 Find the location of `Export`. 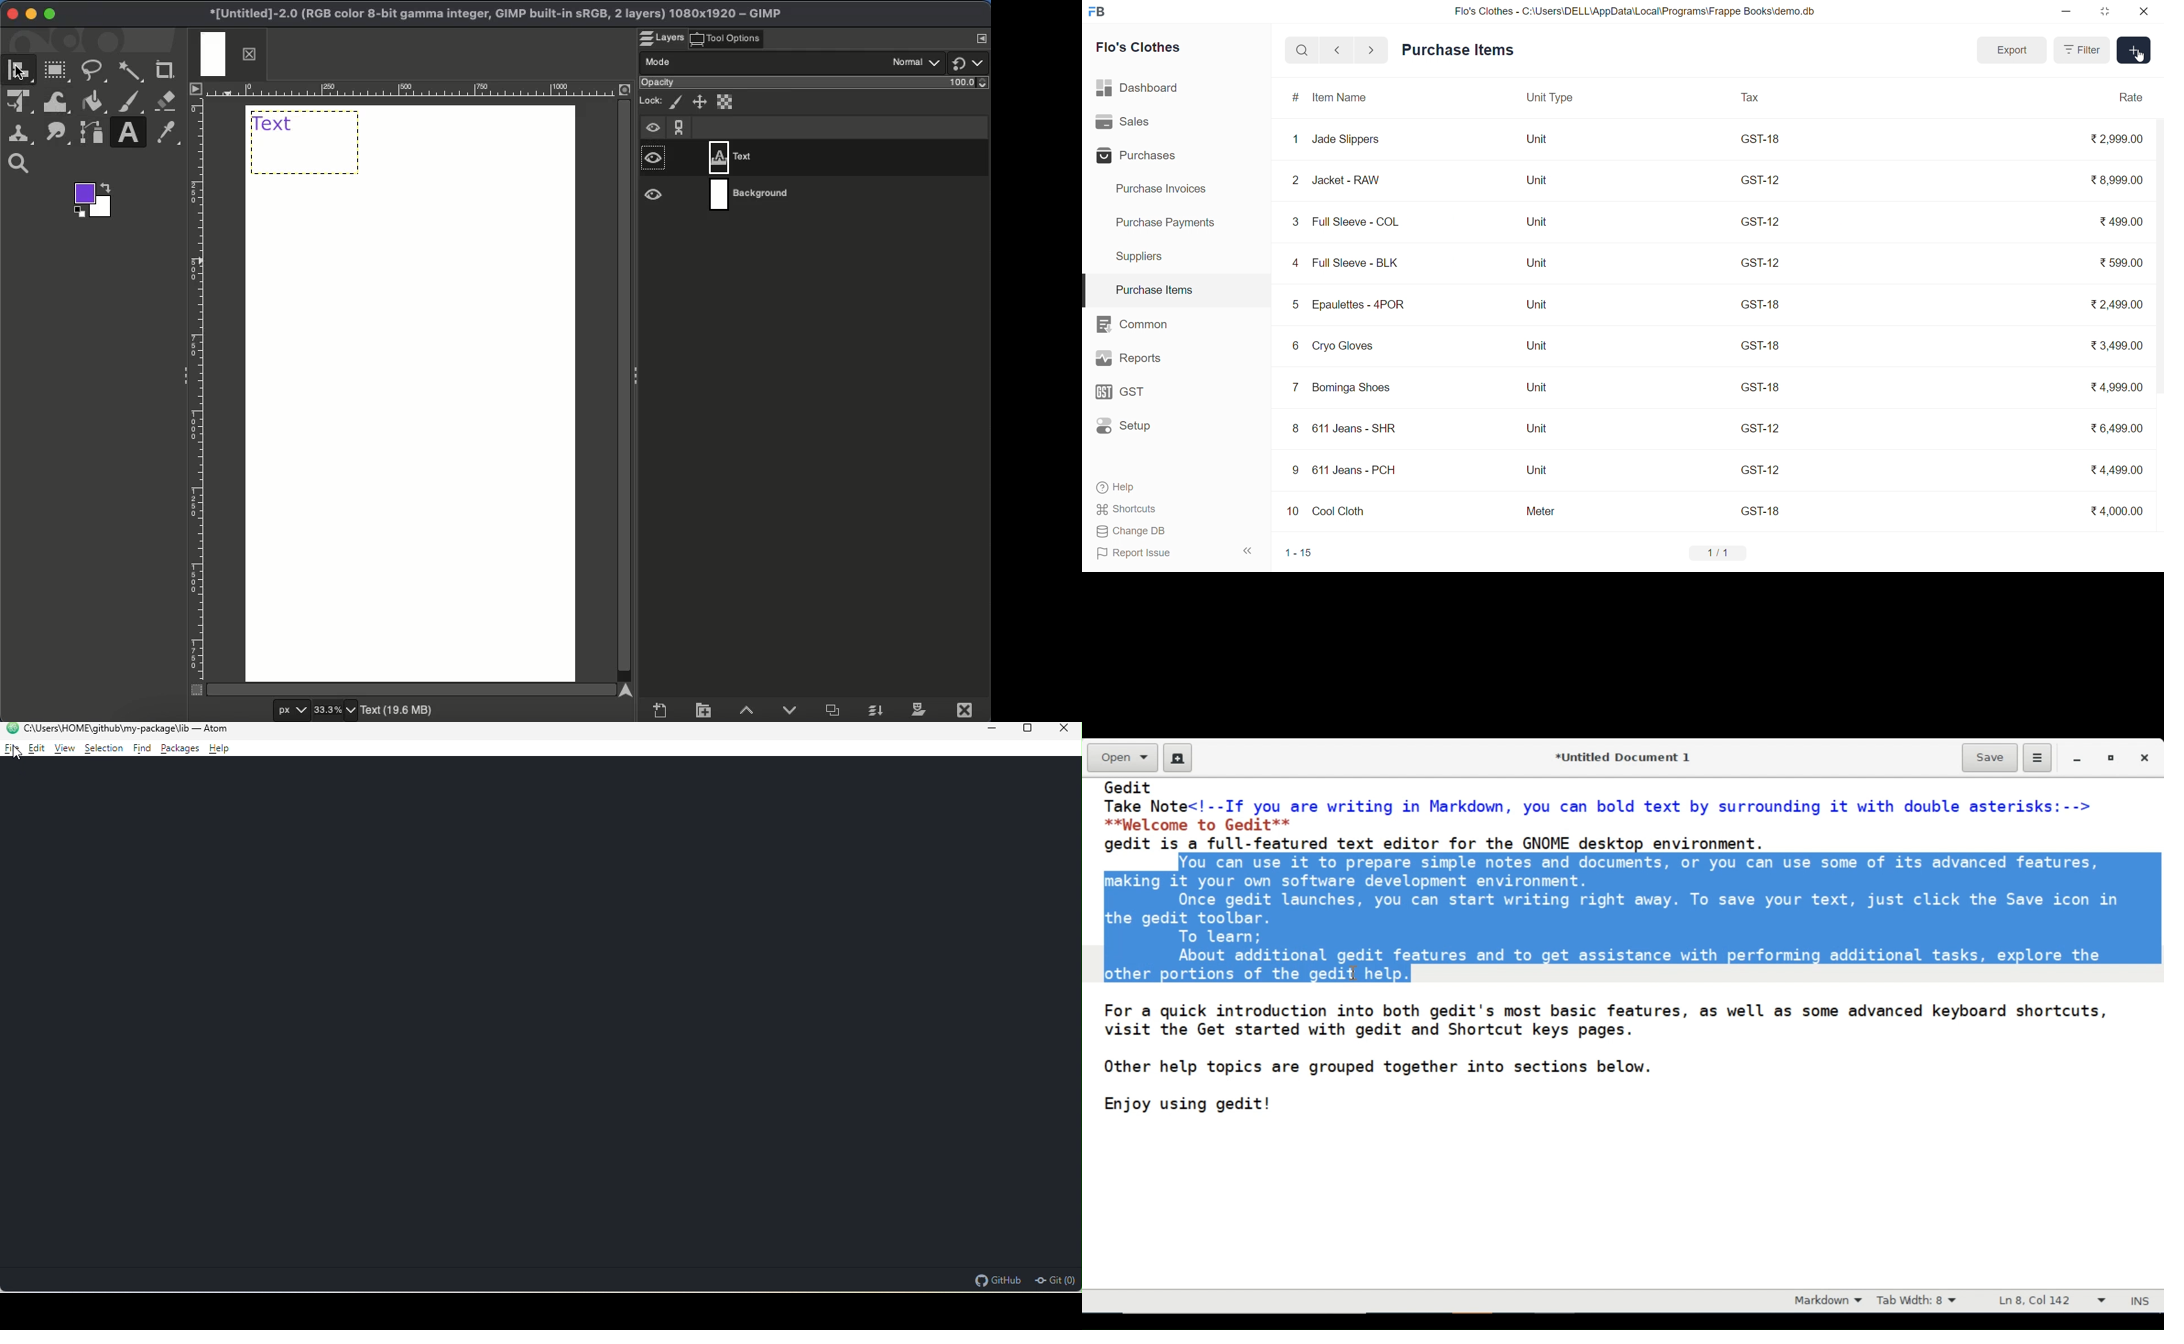

Export is located at coordinates (2010, 51).